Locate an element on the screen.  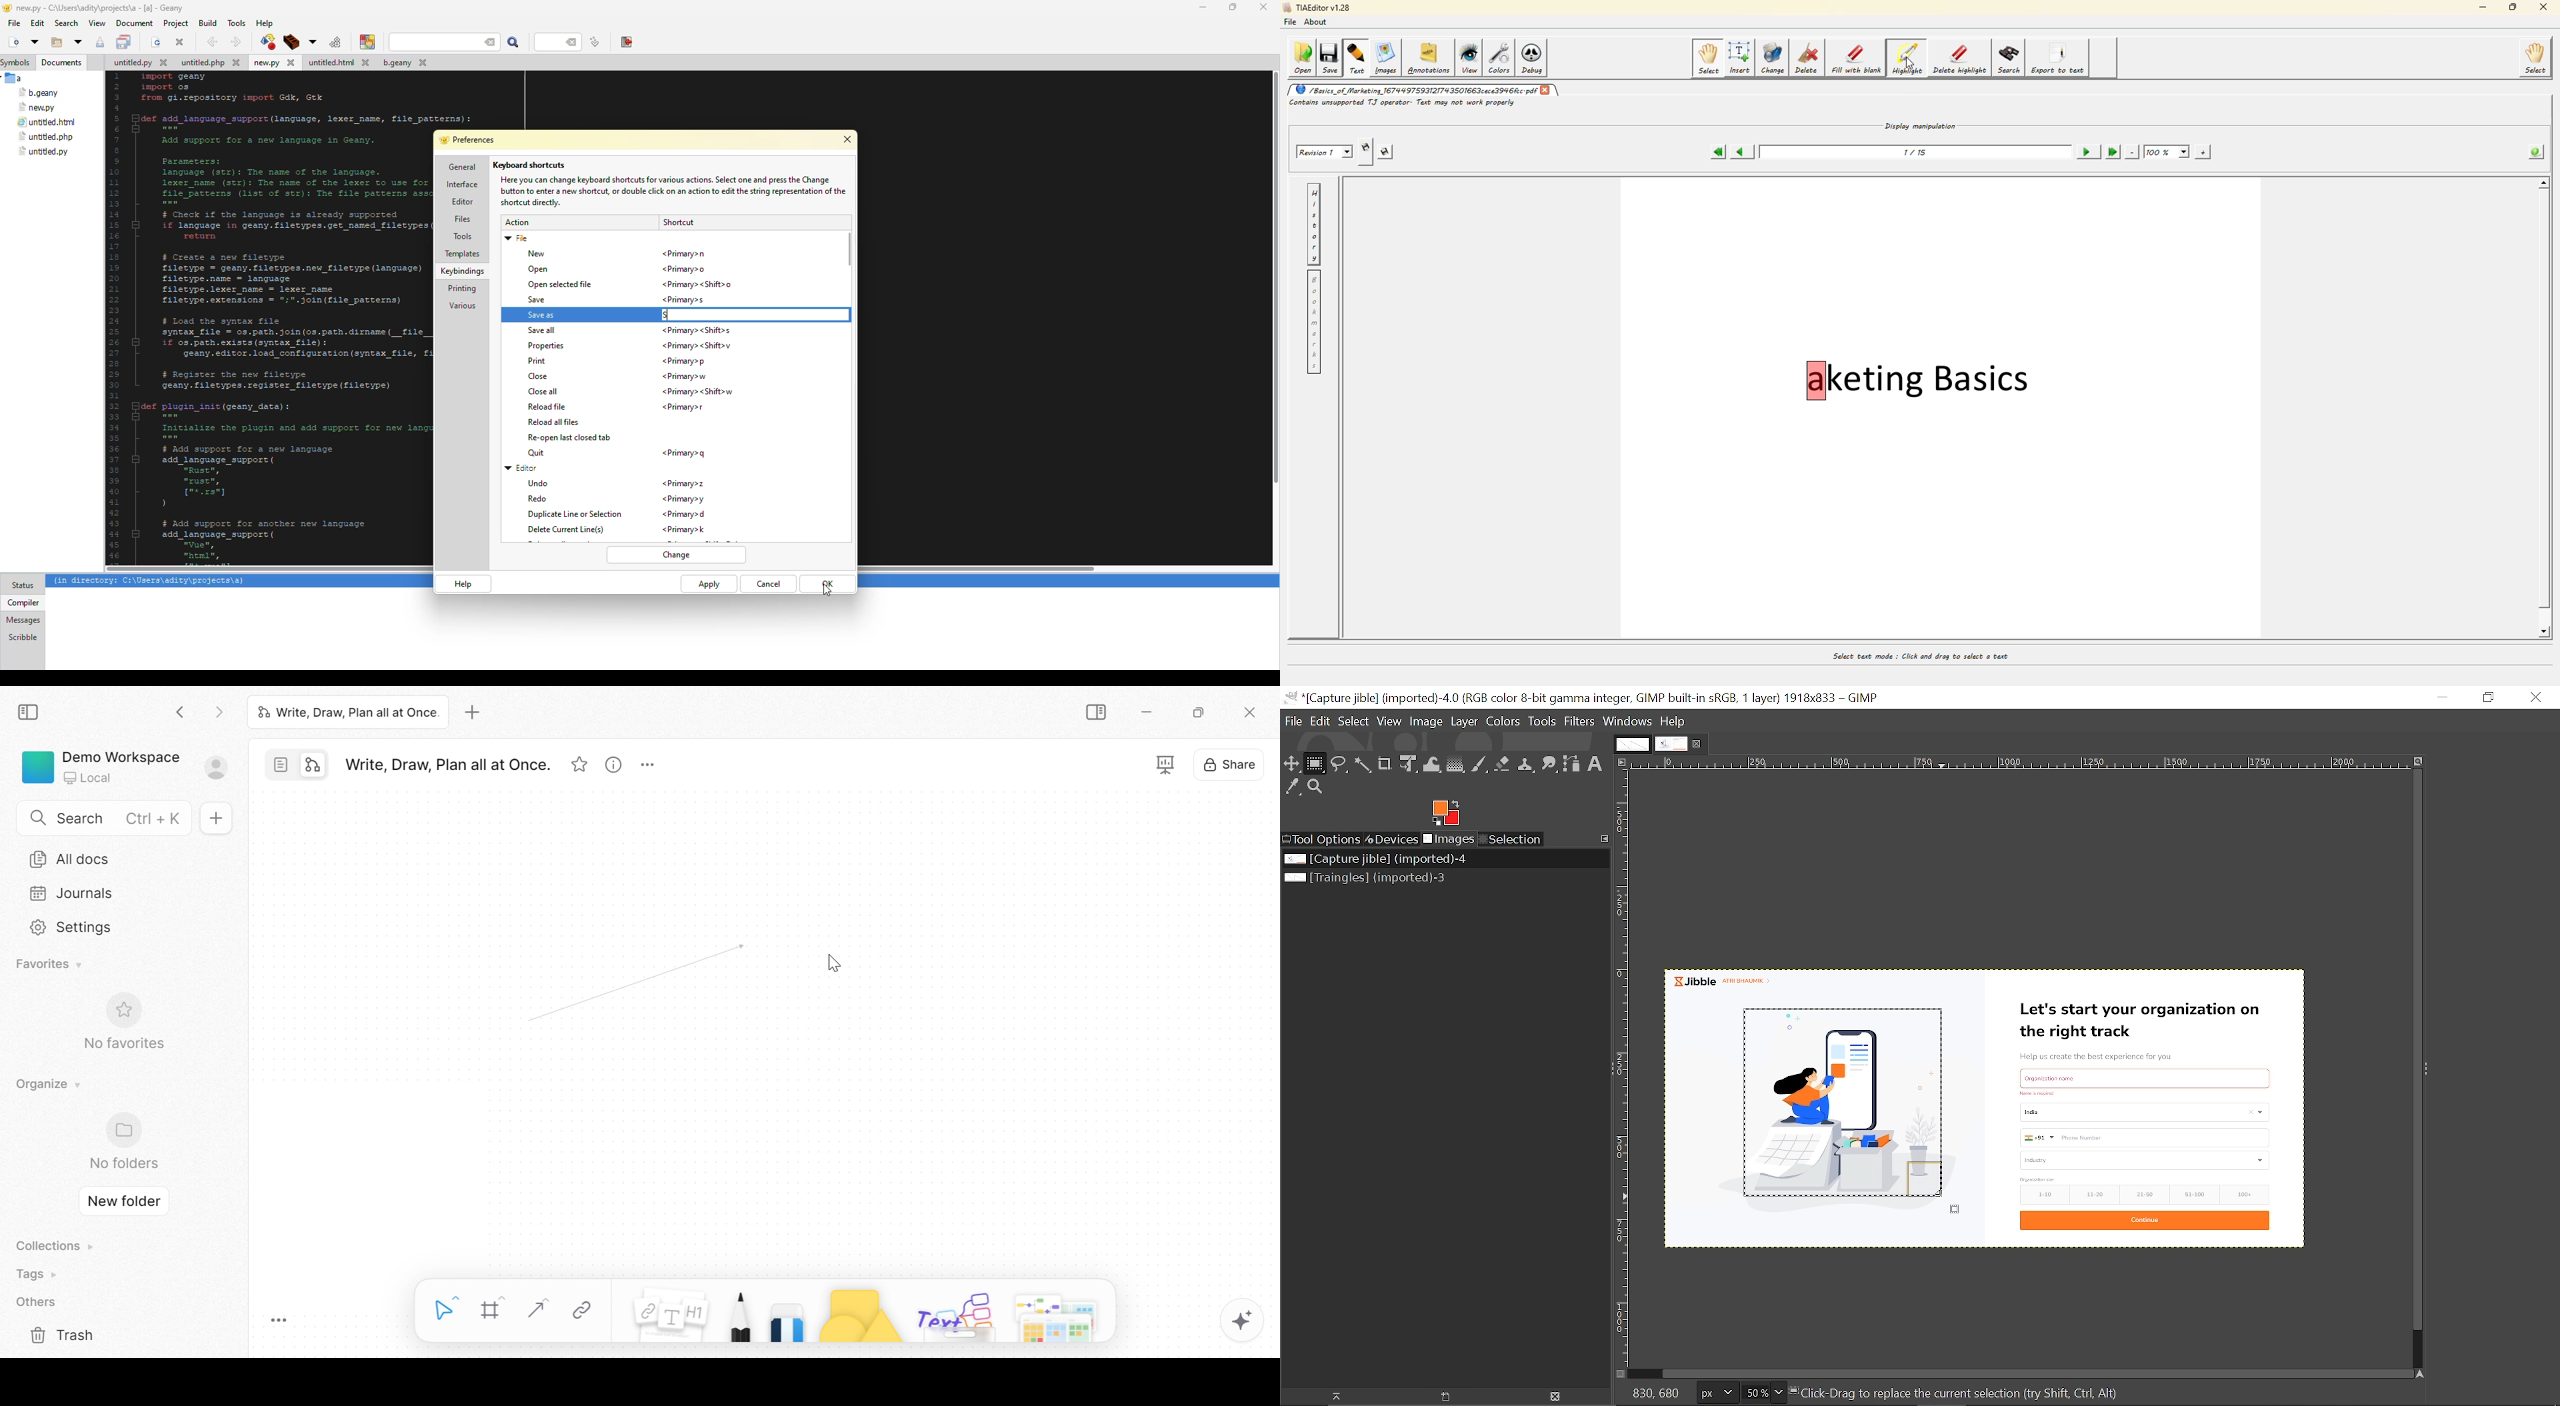
Sign in is located at coordinates (223, 769).